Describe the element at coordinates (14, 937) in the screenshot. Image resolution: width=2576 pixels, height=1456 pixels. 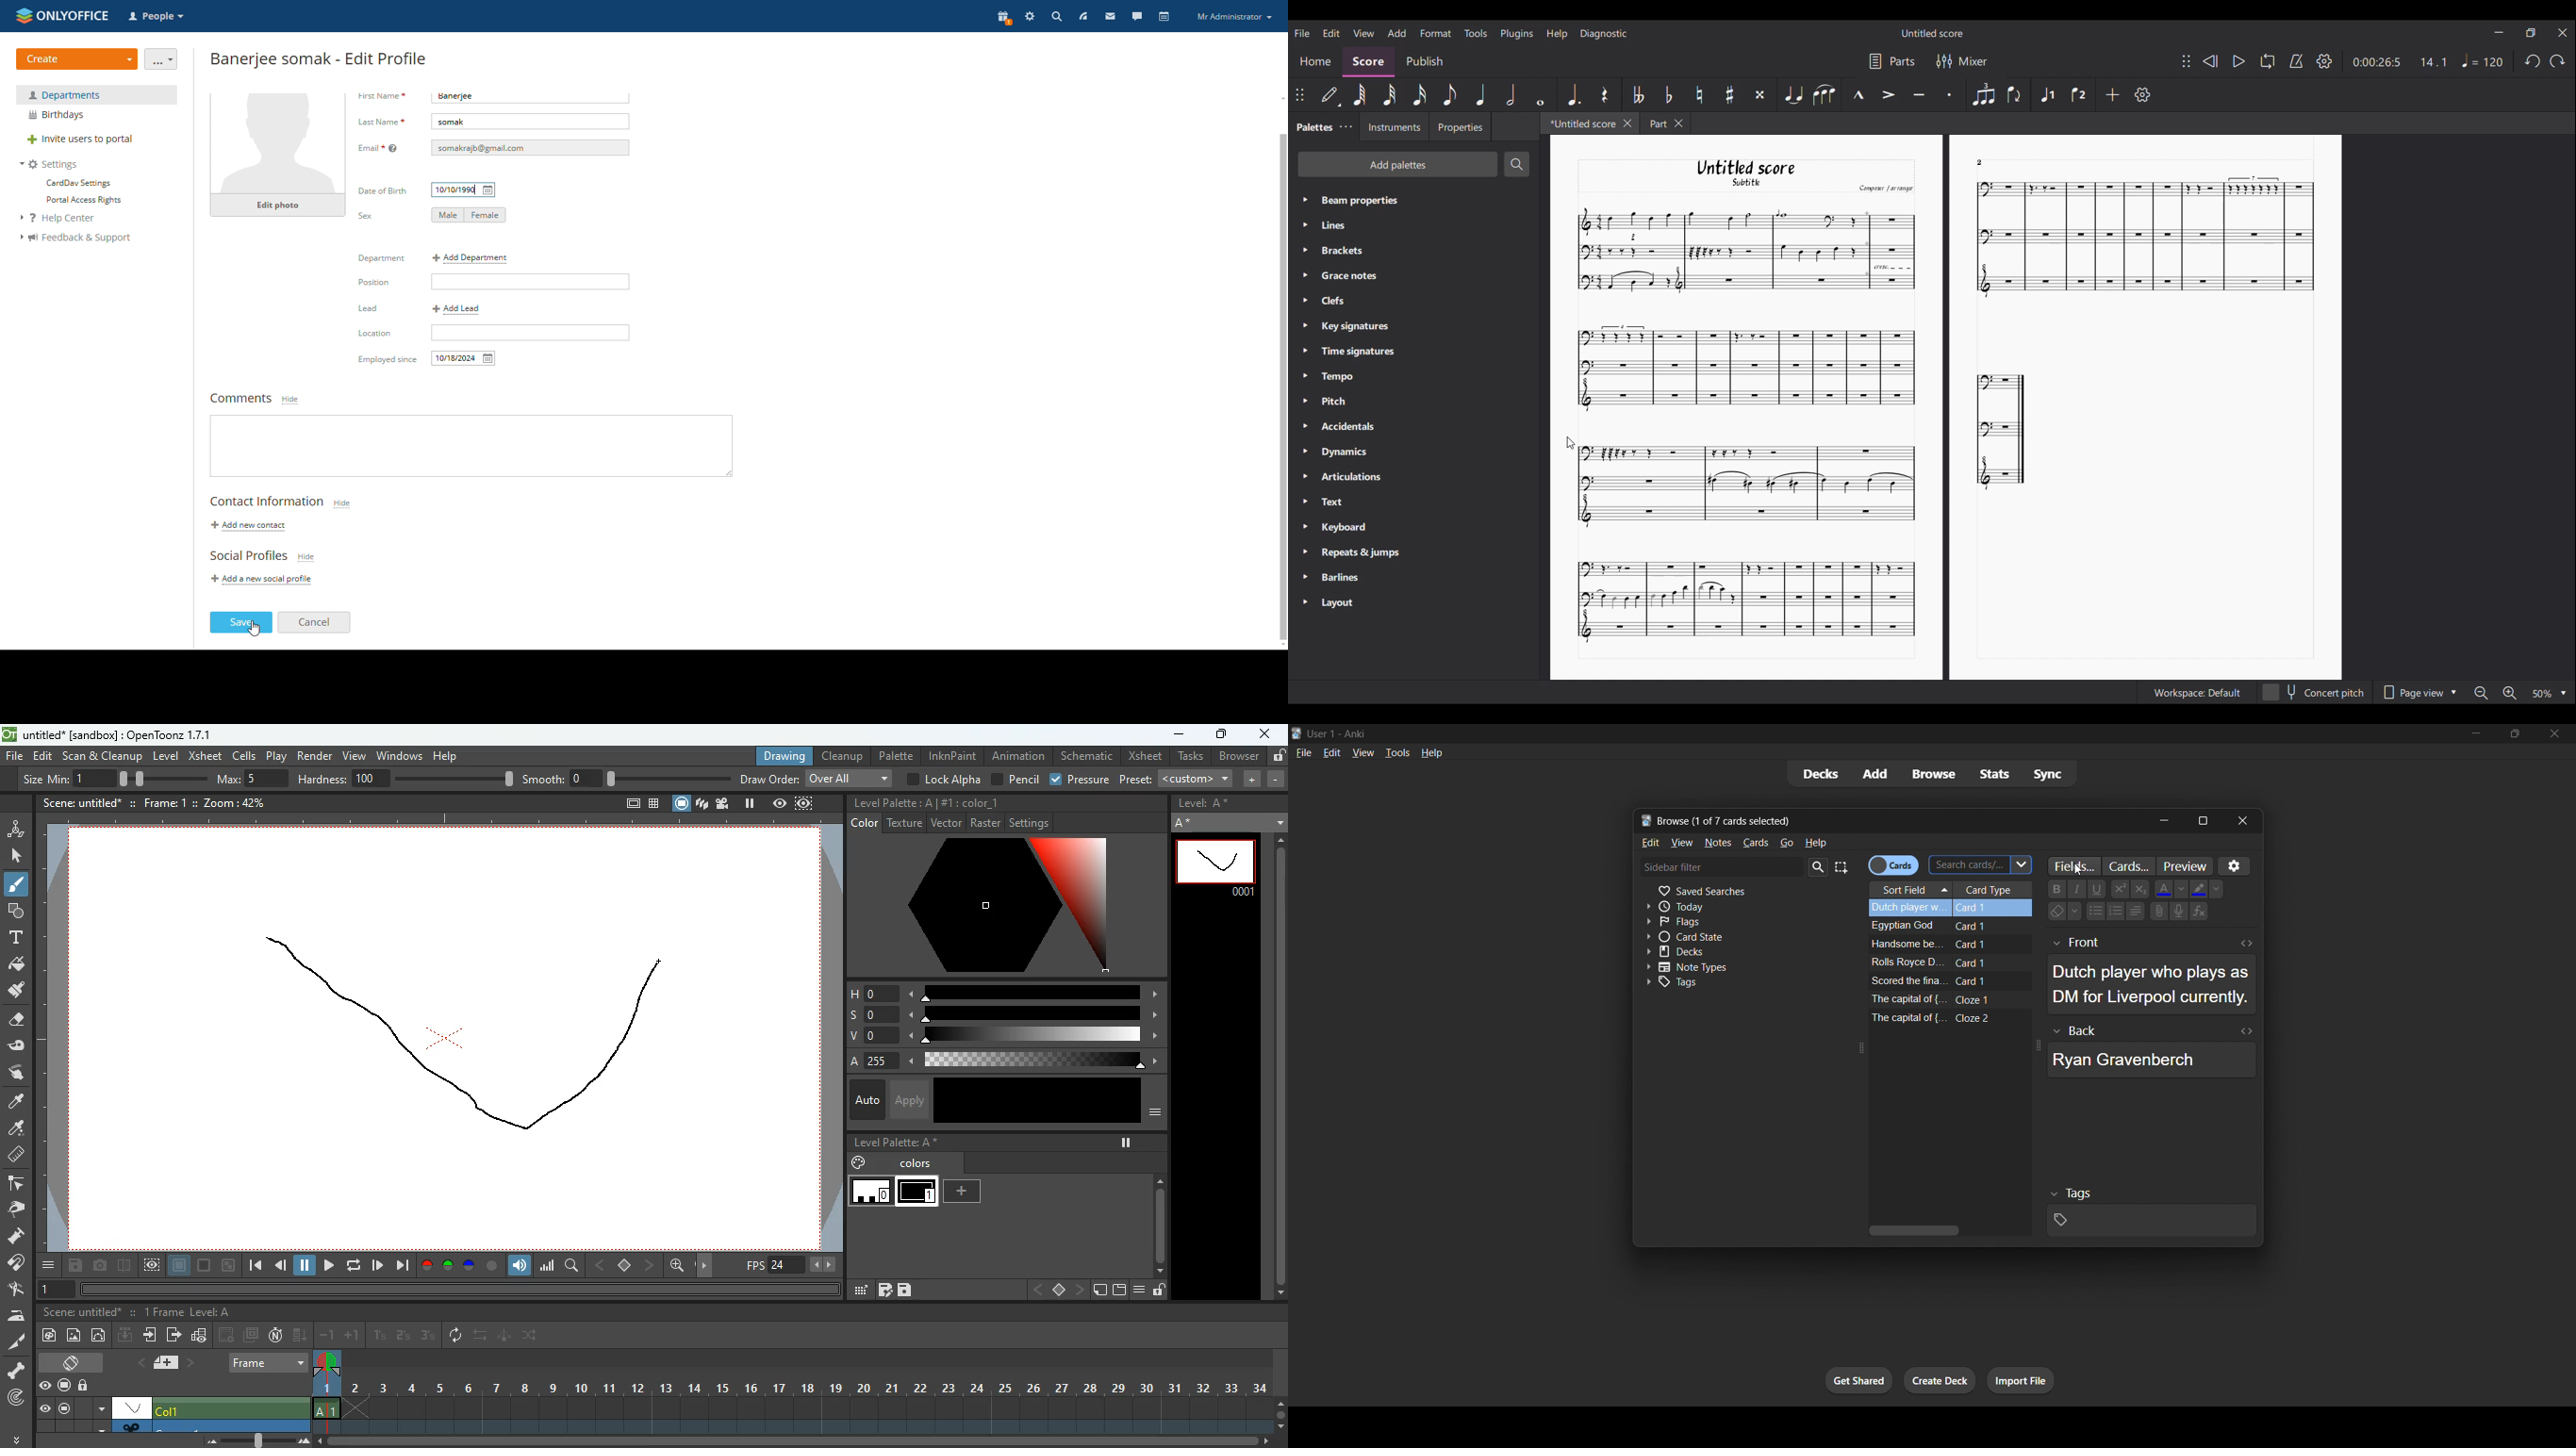
I see `text` at that location.